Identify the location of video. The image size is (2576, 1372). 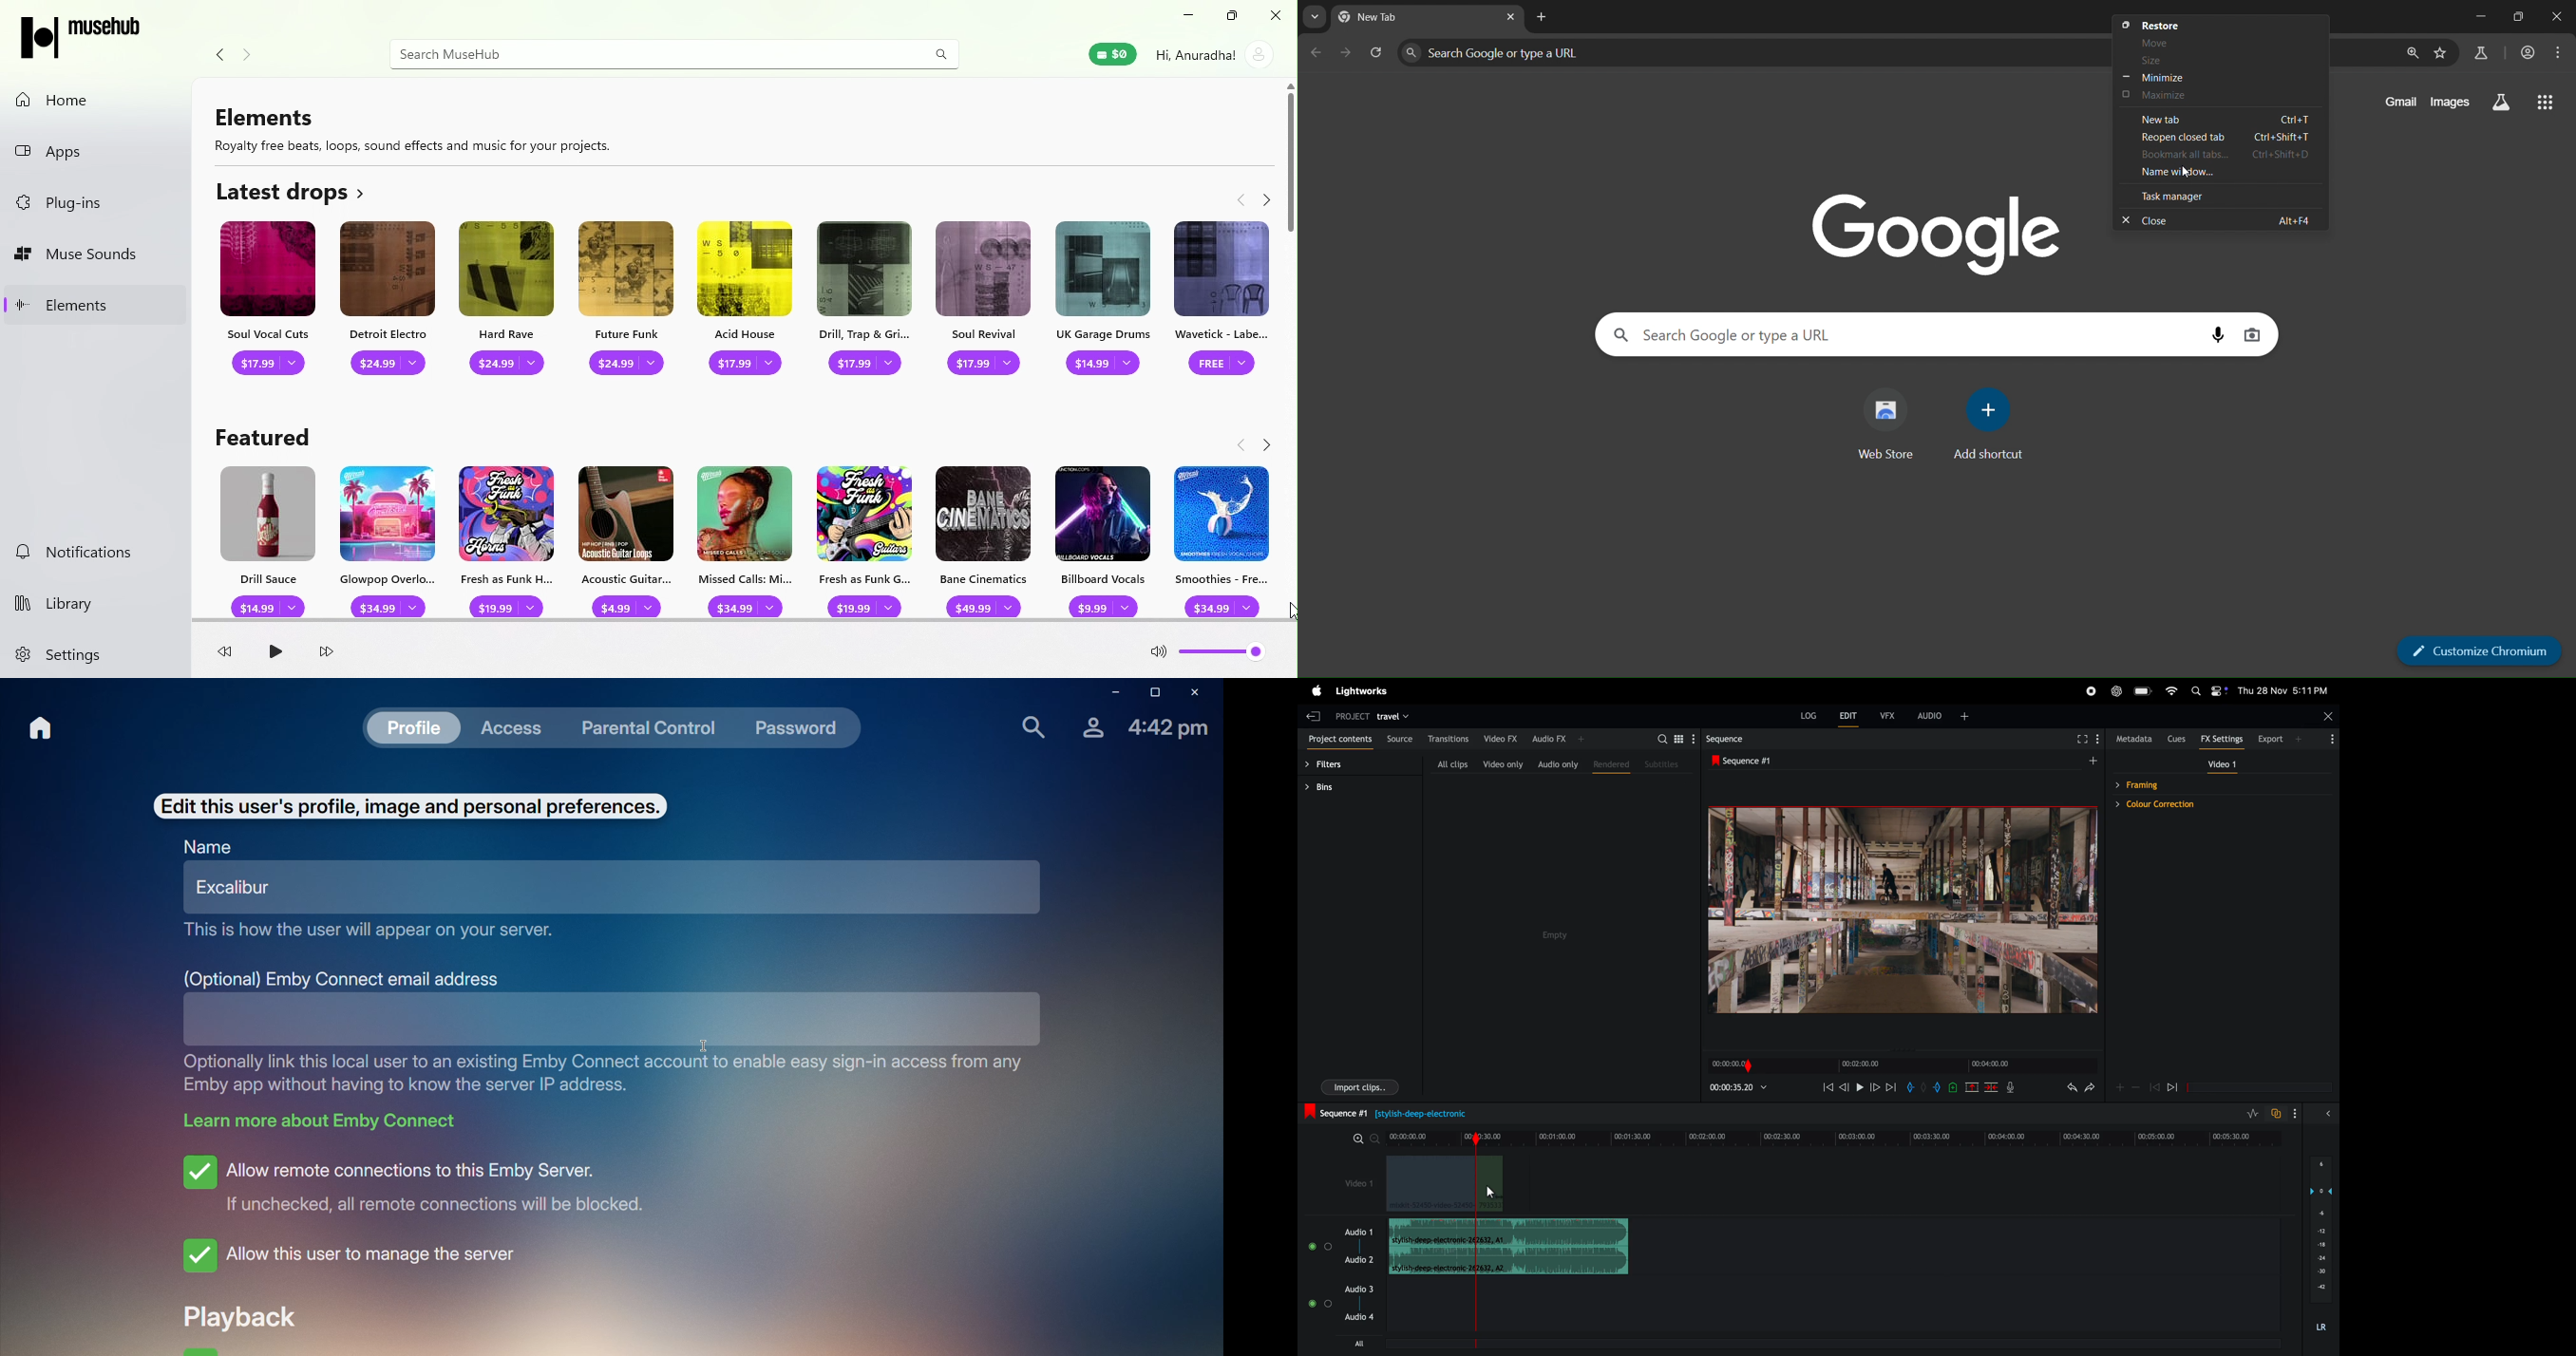
(2222, 766).